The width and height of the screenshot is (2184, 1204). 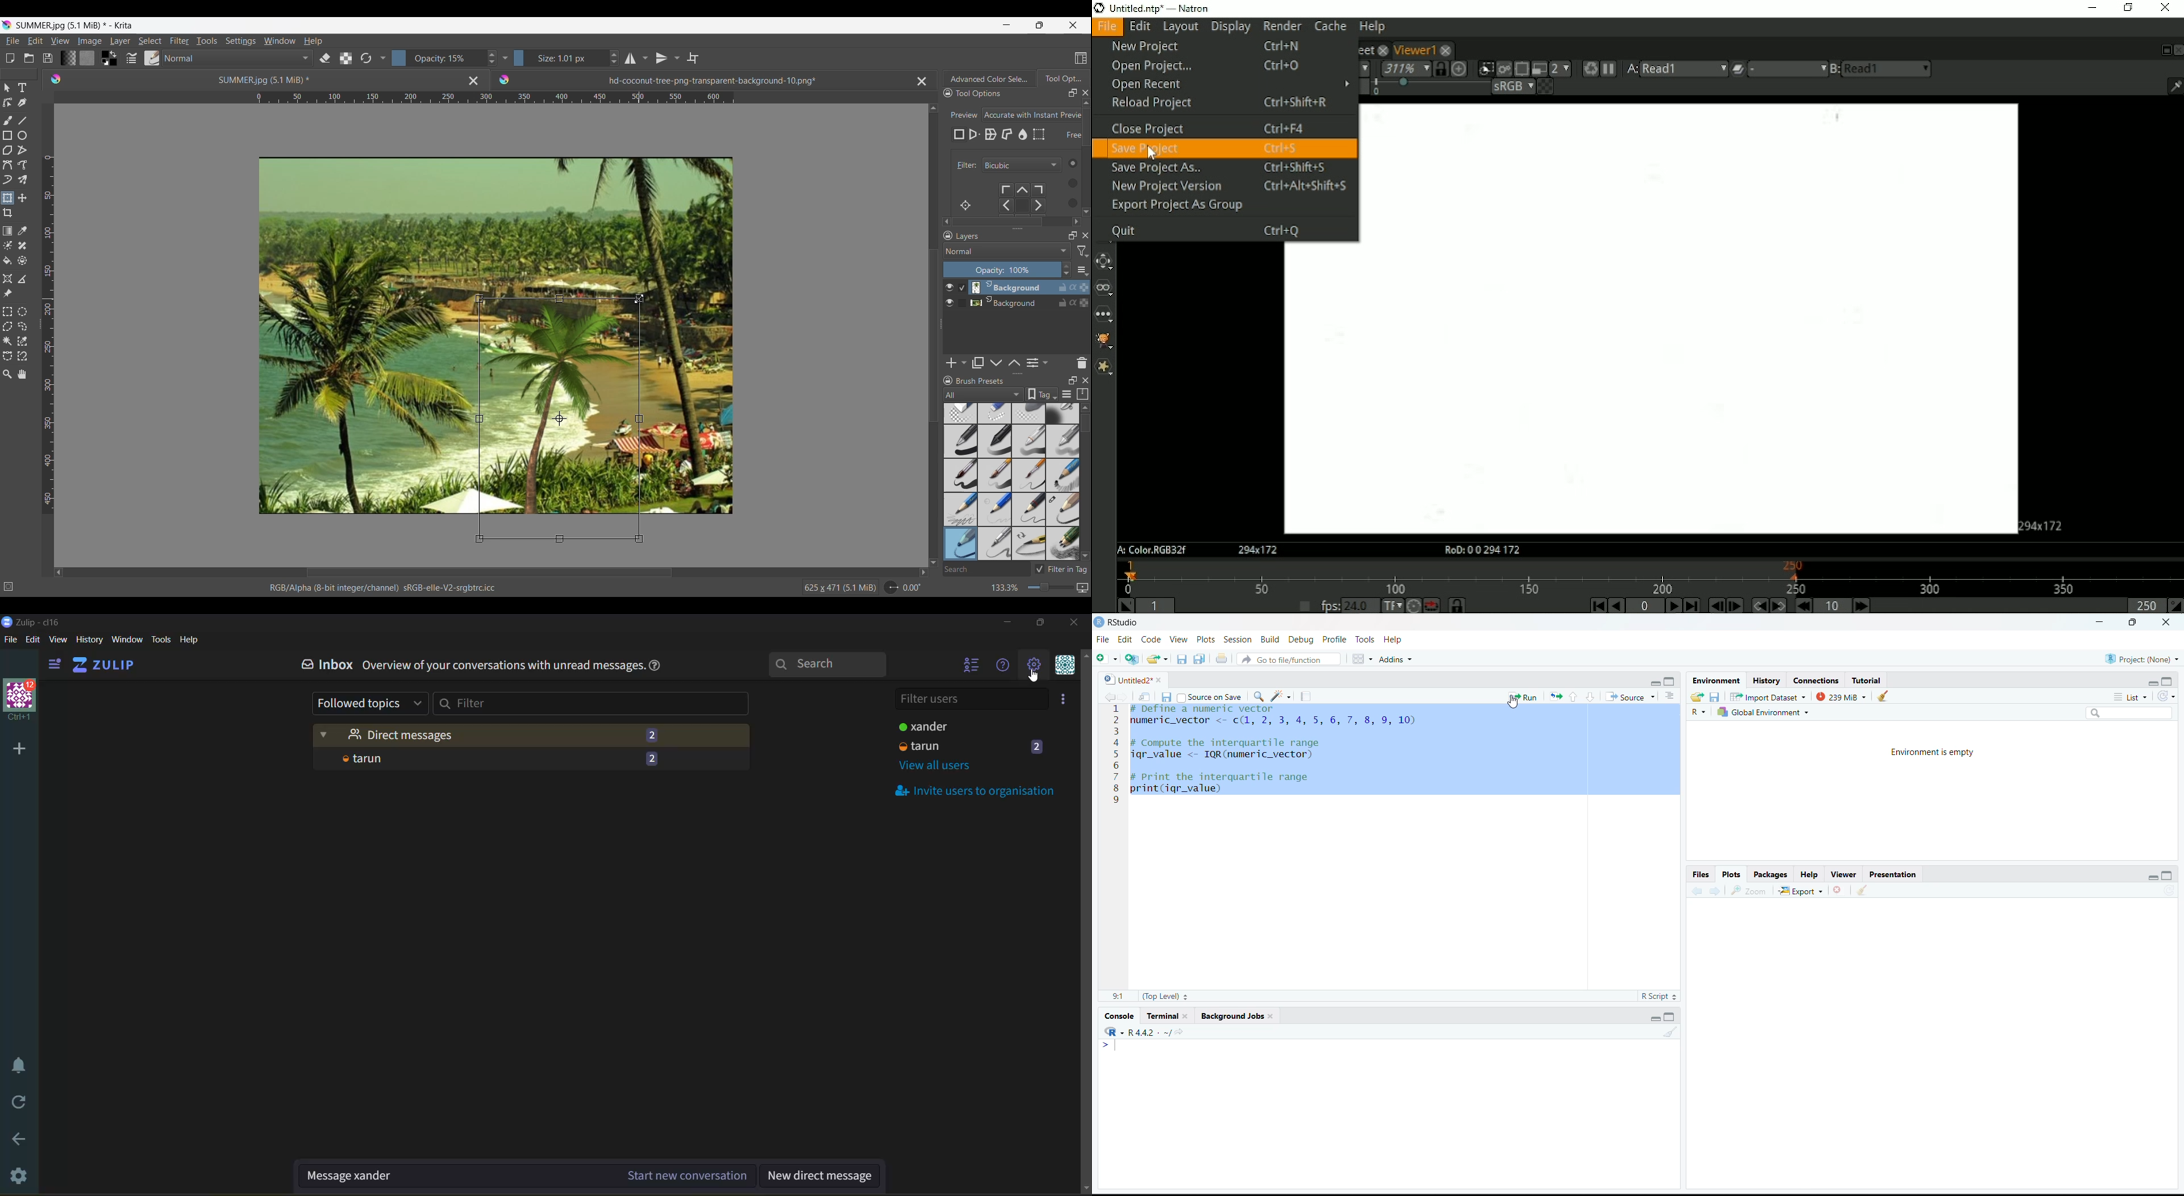 I want to click on RStudio, so click(x=1118, y=623).